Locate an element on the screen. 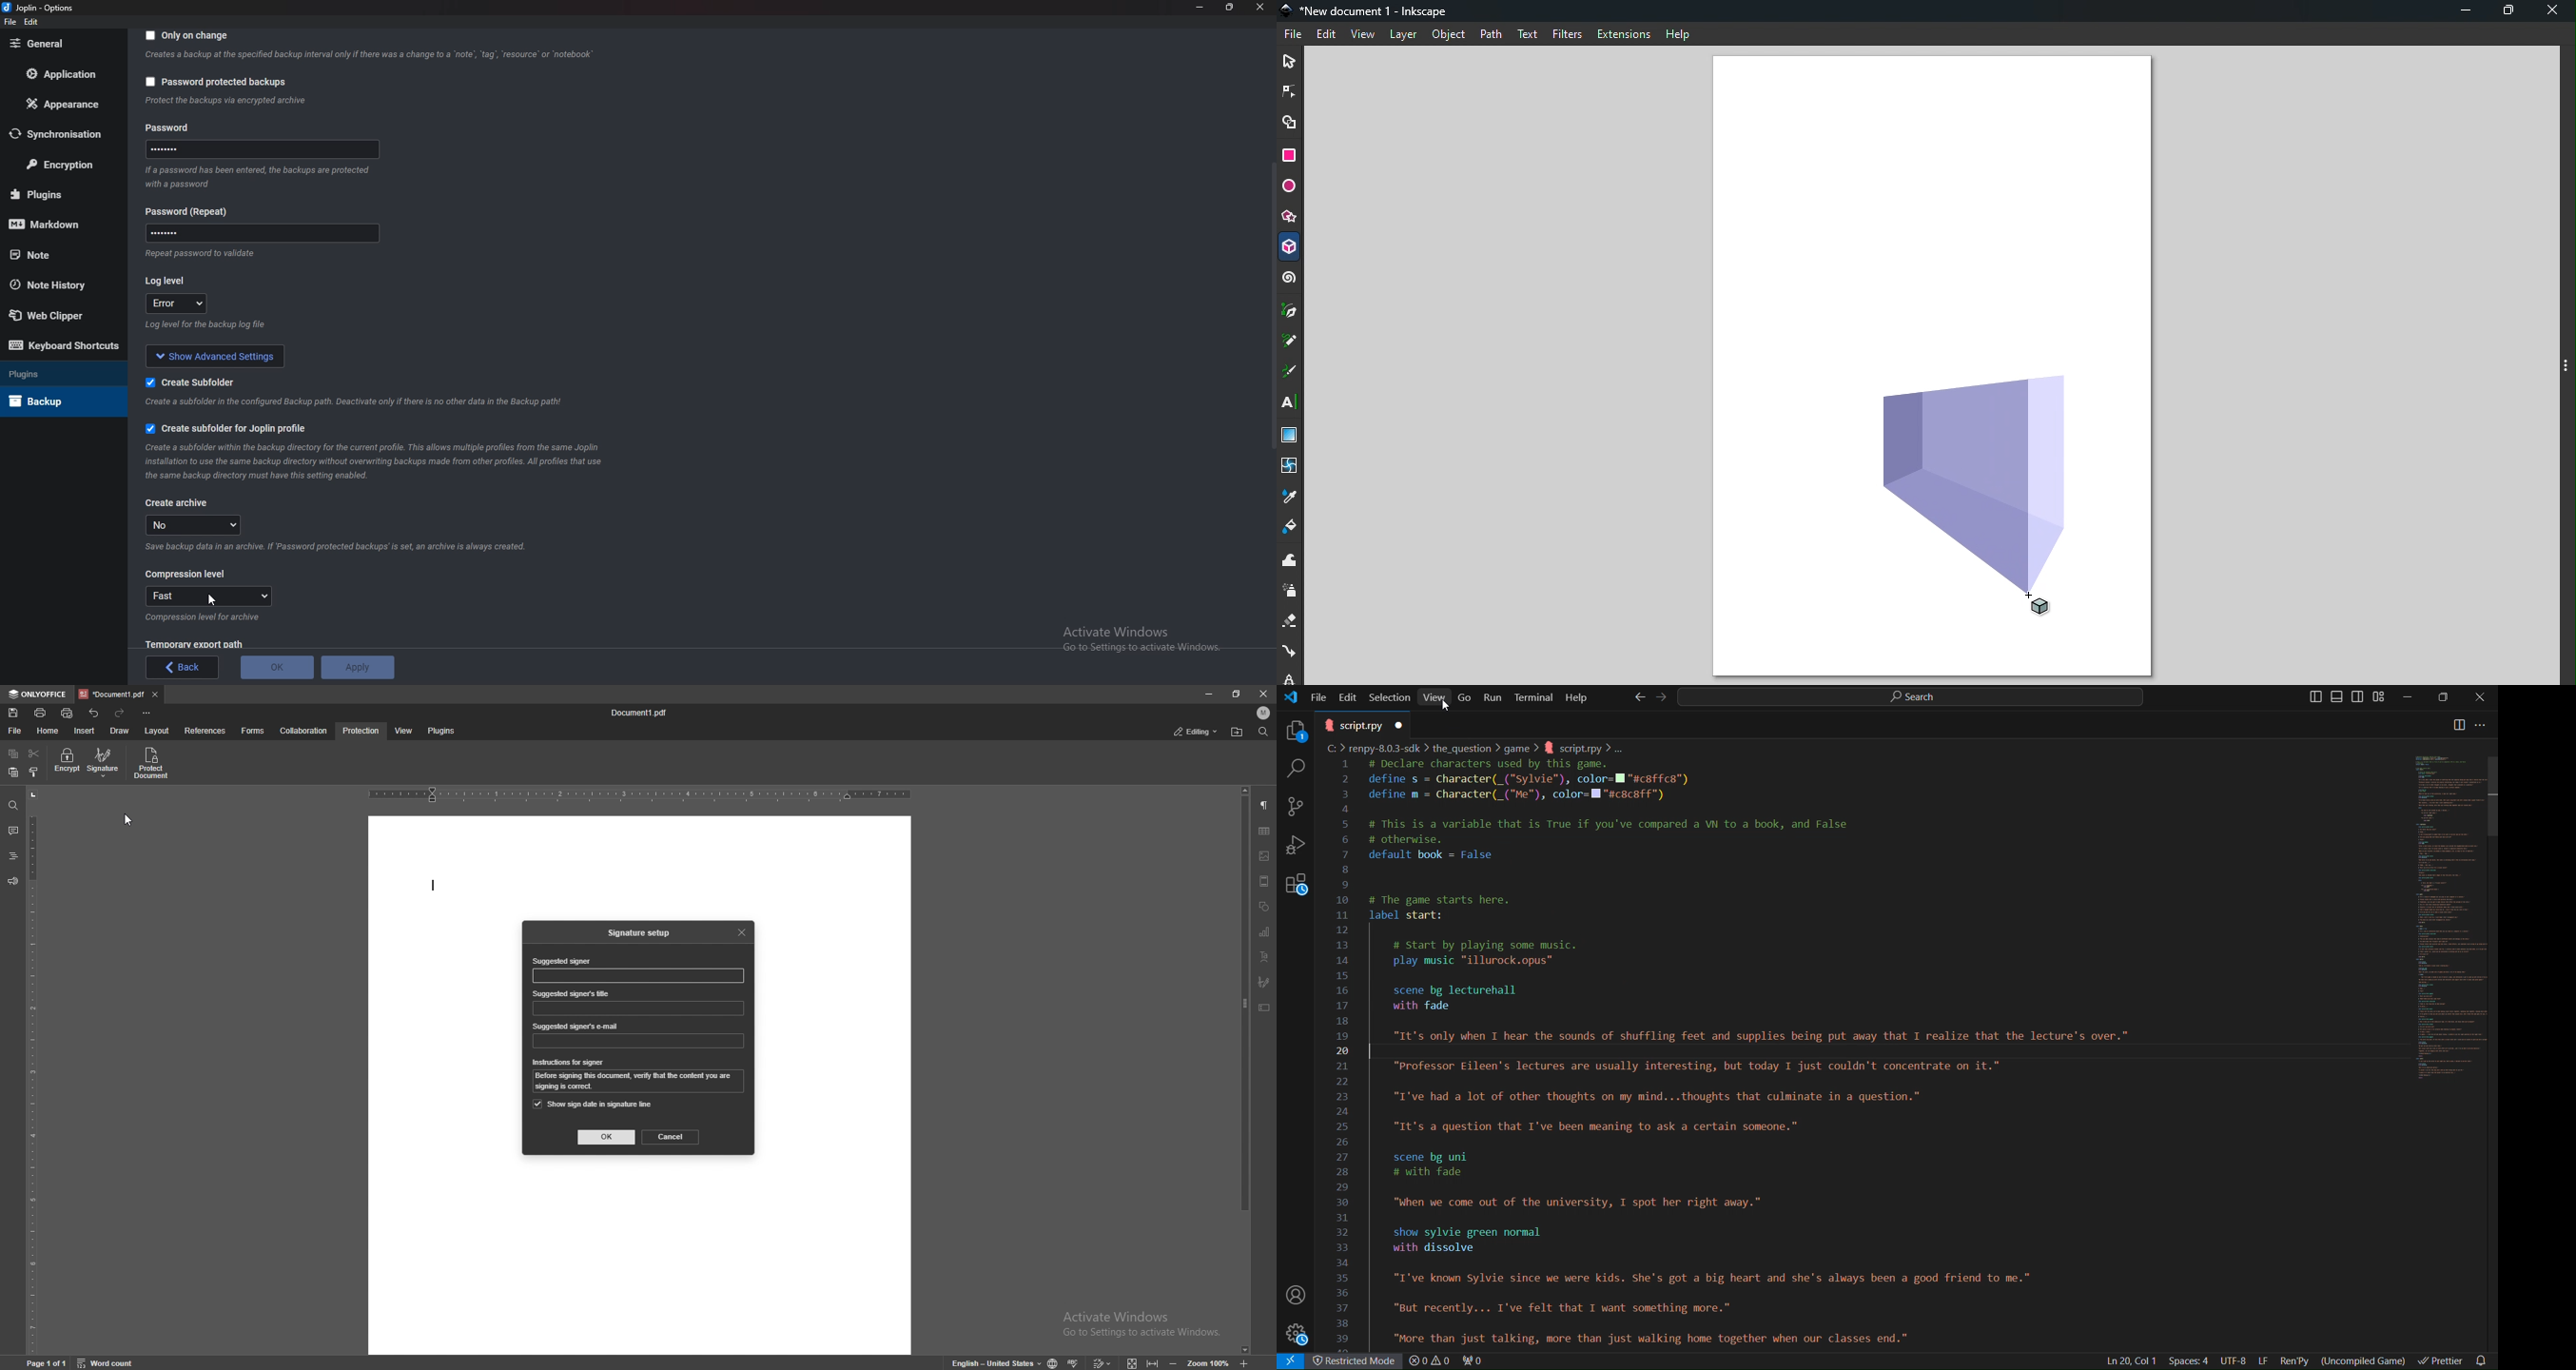 The image size is (2576, 1372). fast is located at coordinates (210, 596).